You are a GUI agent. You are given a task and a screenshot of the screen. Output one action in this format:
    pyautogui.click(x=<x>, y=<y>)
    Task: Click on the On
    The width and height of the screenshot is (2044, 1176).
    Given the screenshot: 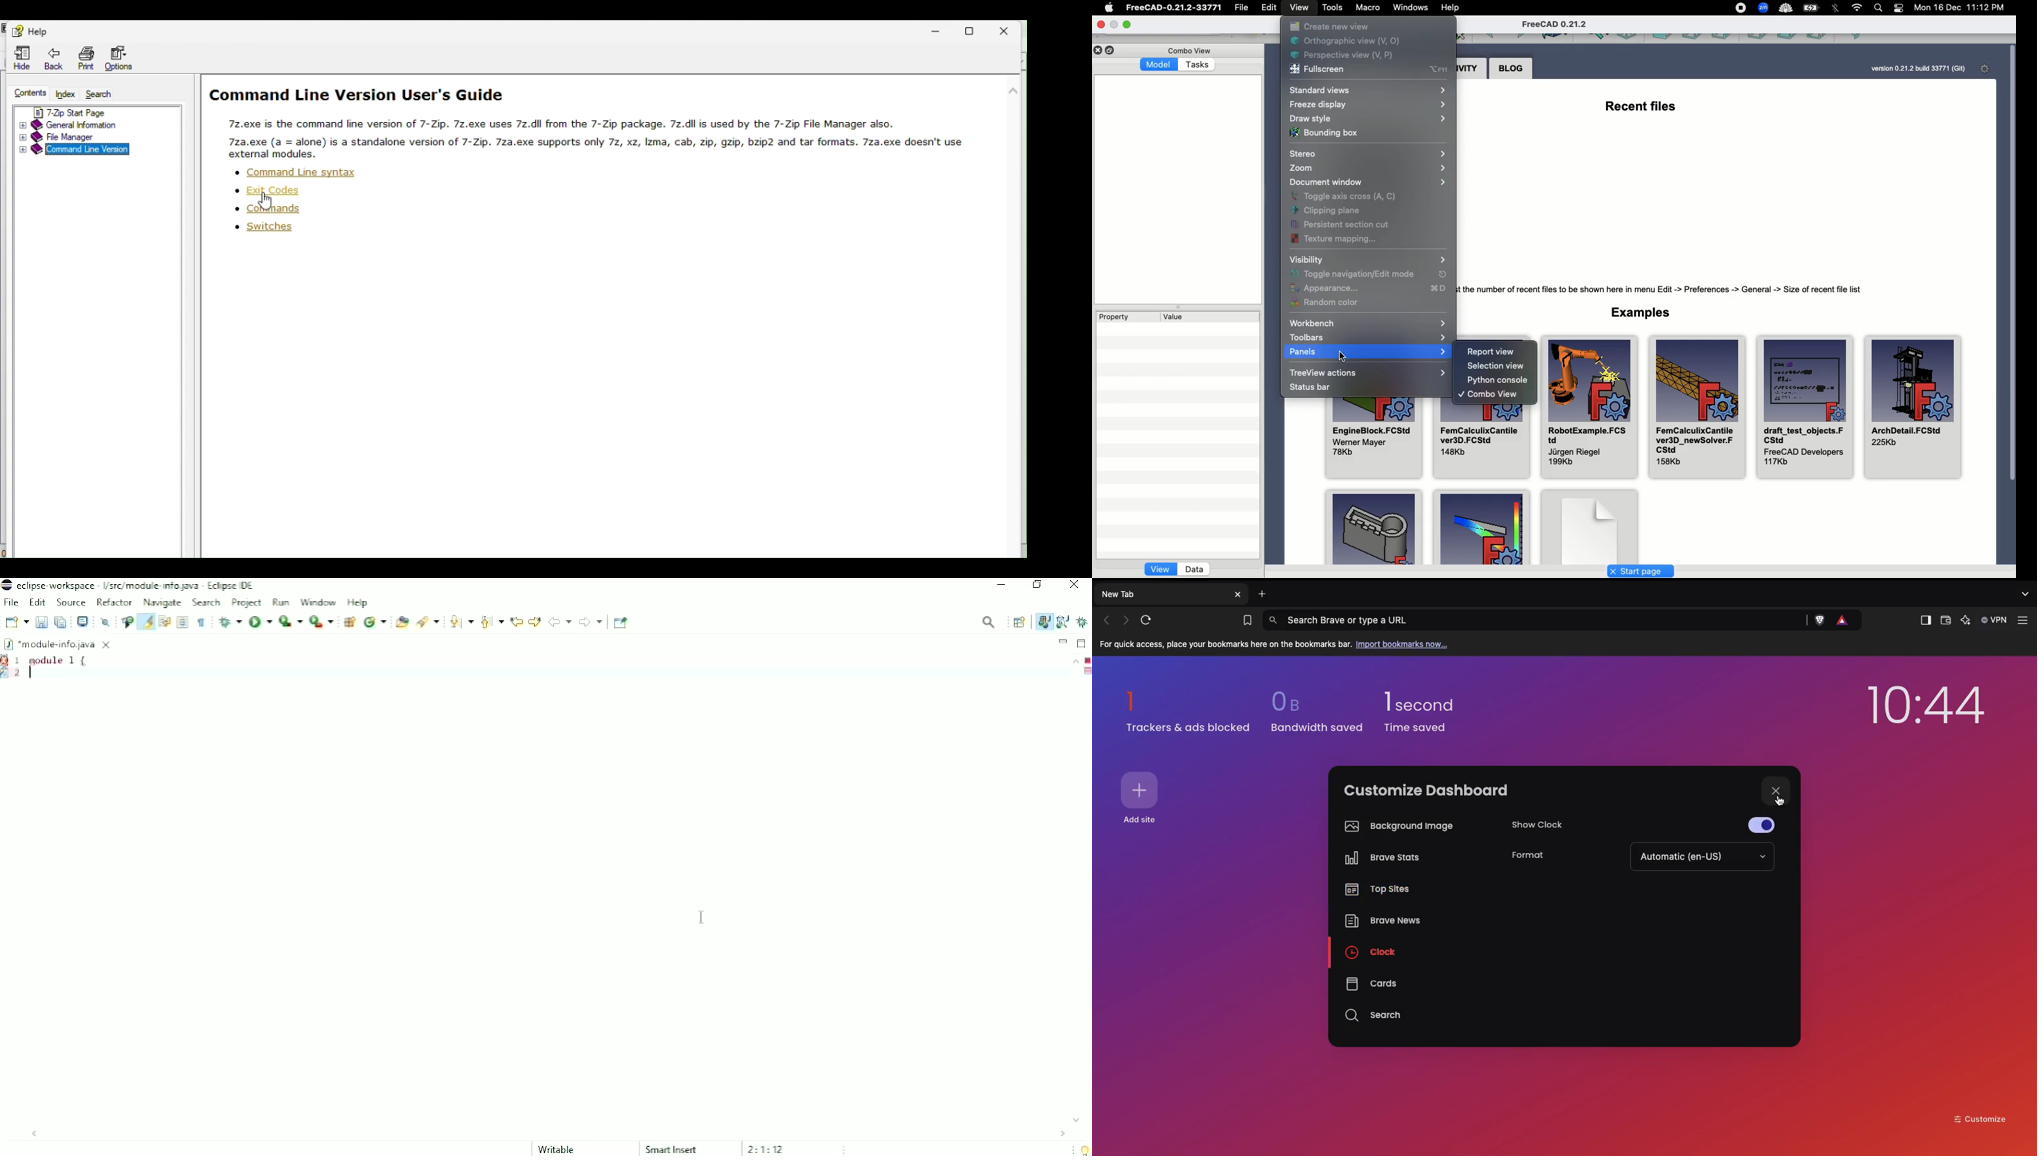 What is the action you would take?
    pyautogui.click(x=1767, y=823)
    